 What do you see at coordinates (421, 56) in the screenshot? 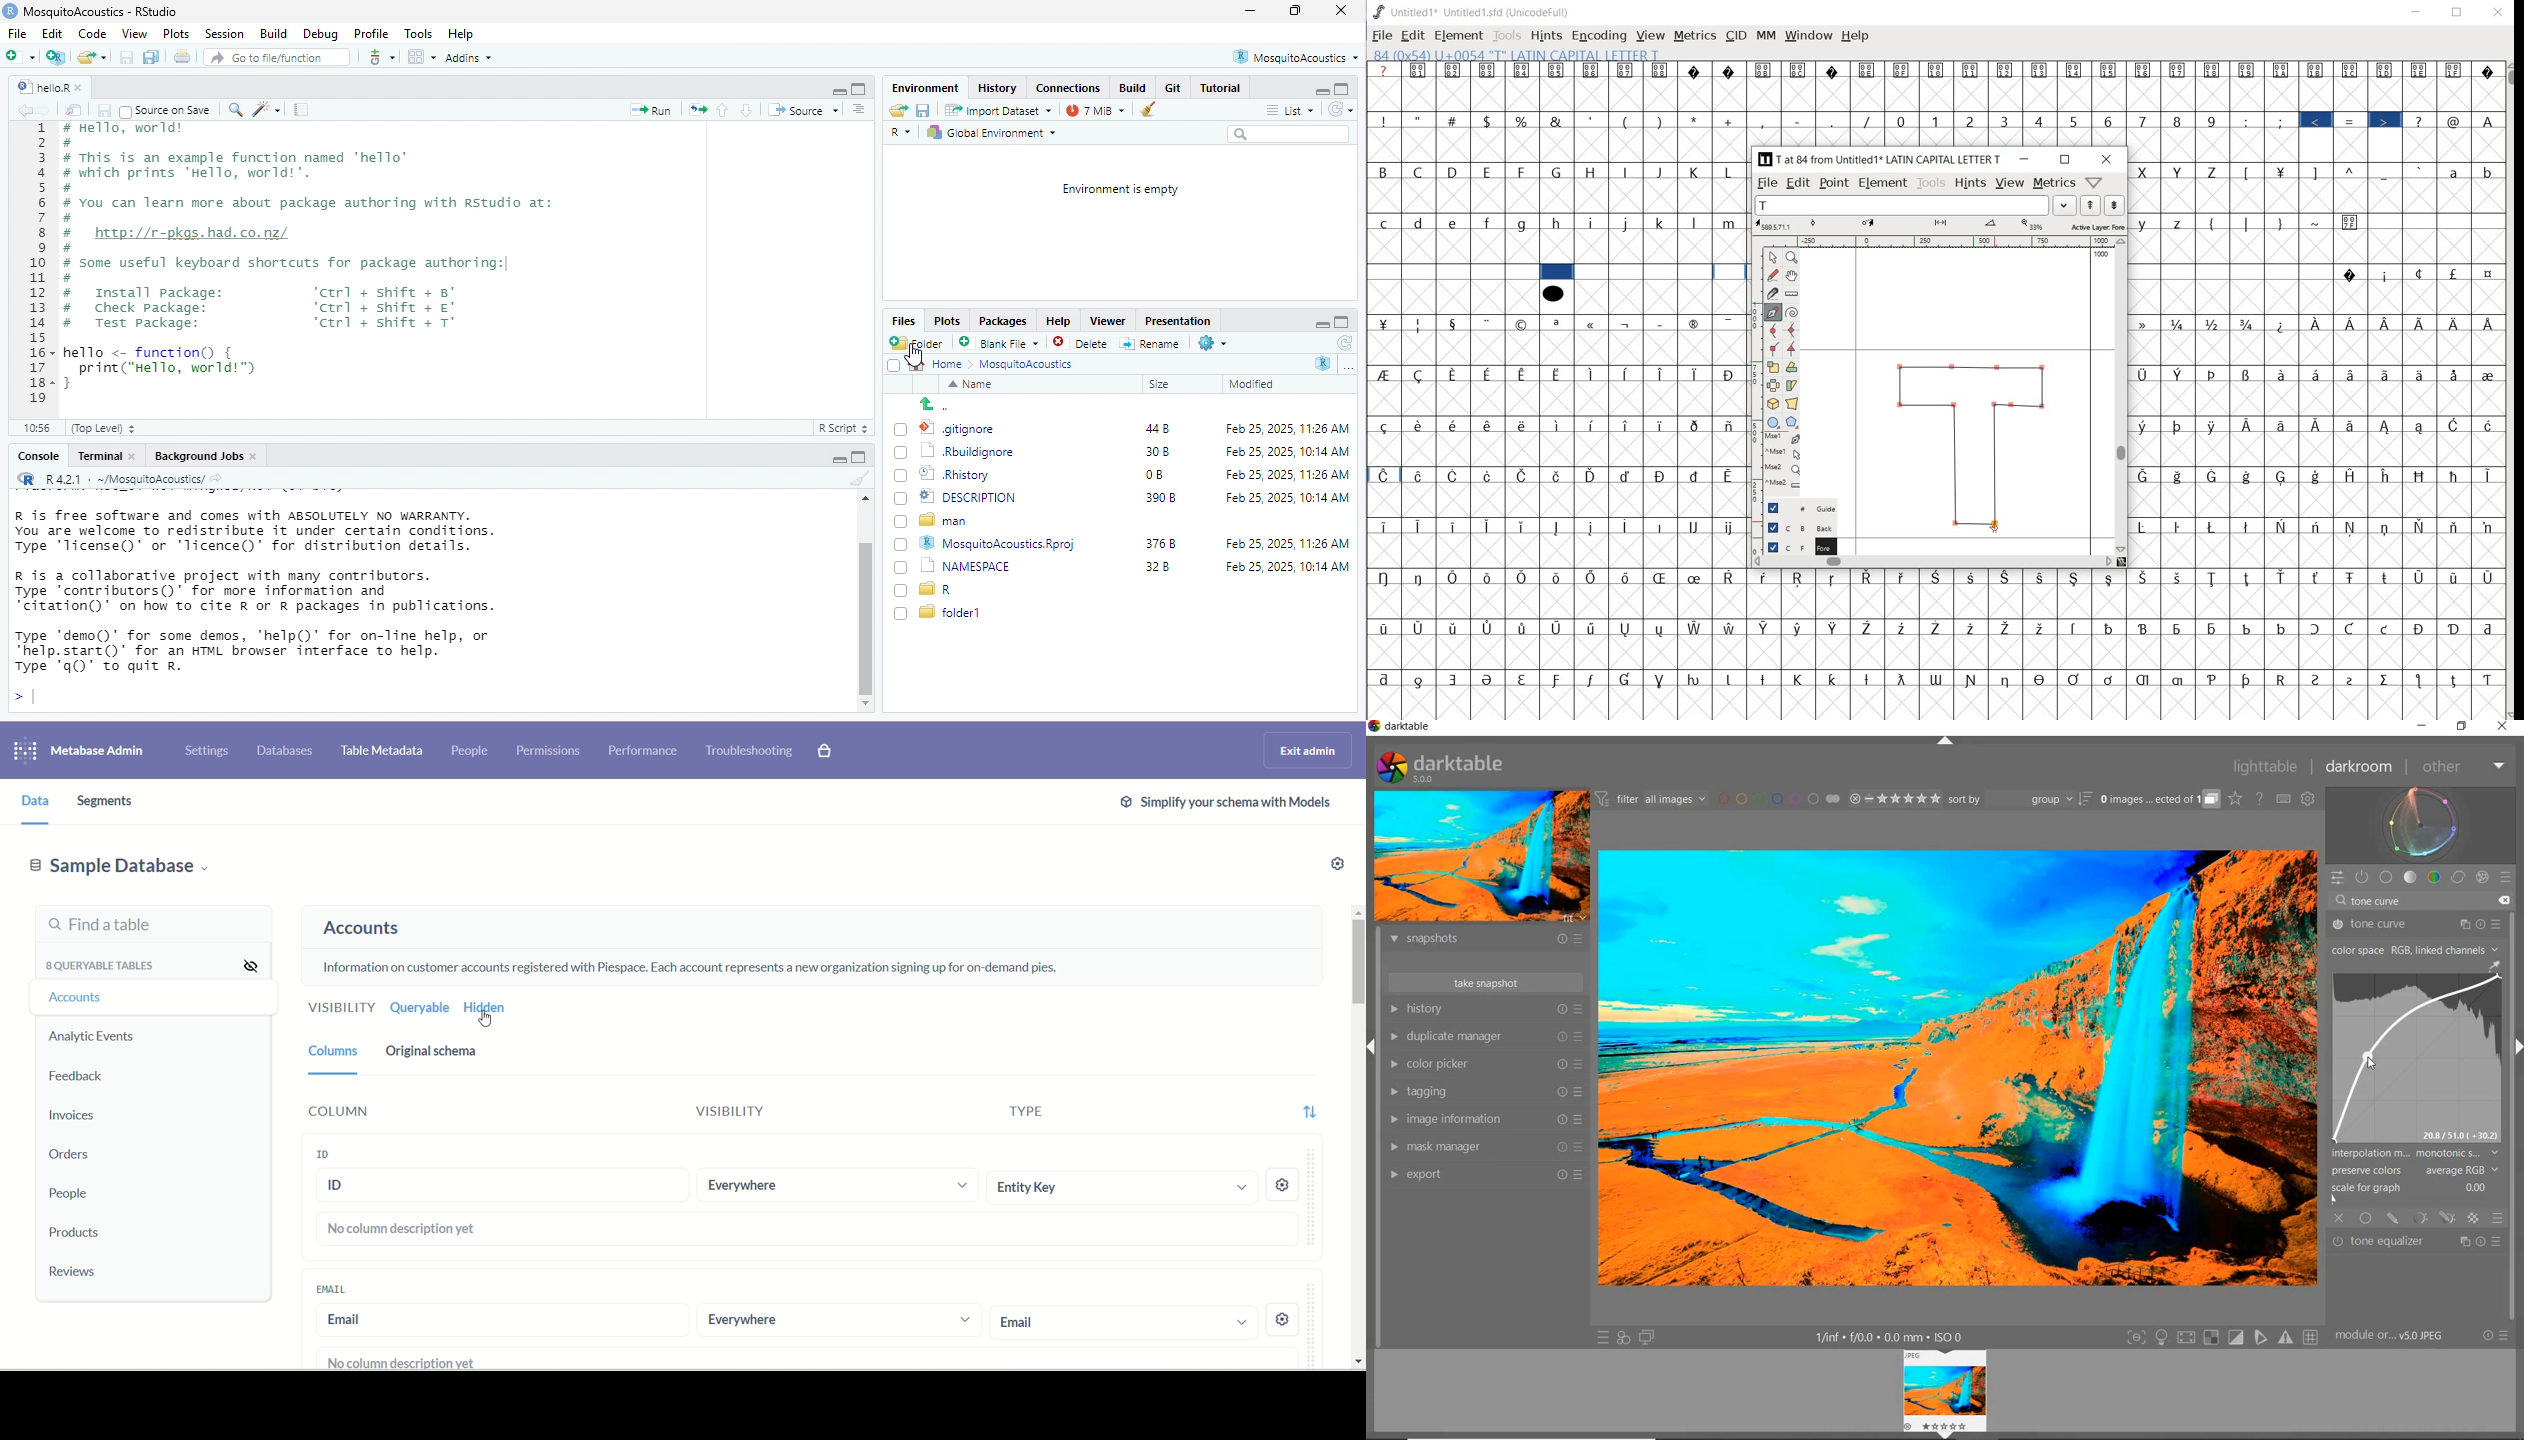
I see `option` at bounding box center [421, 56].